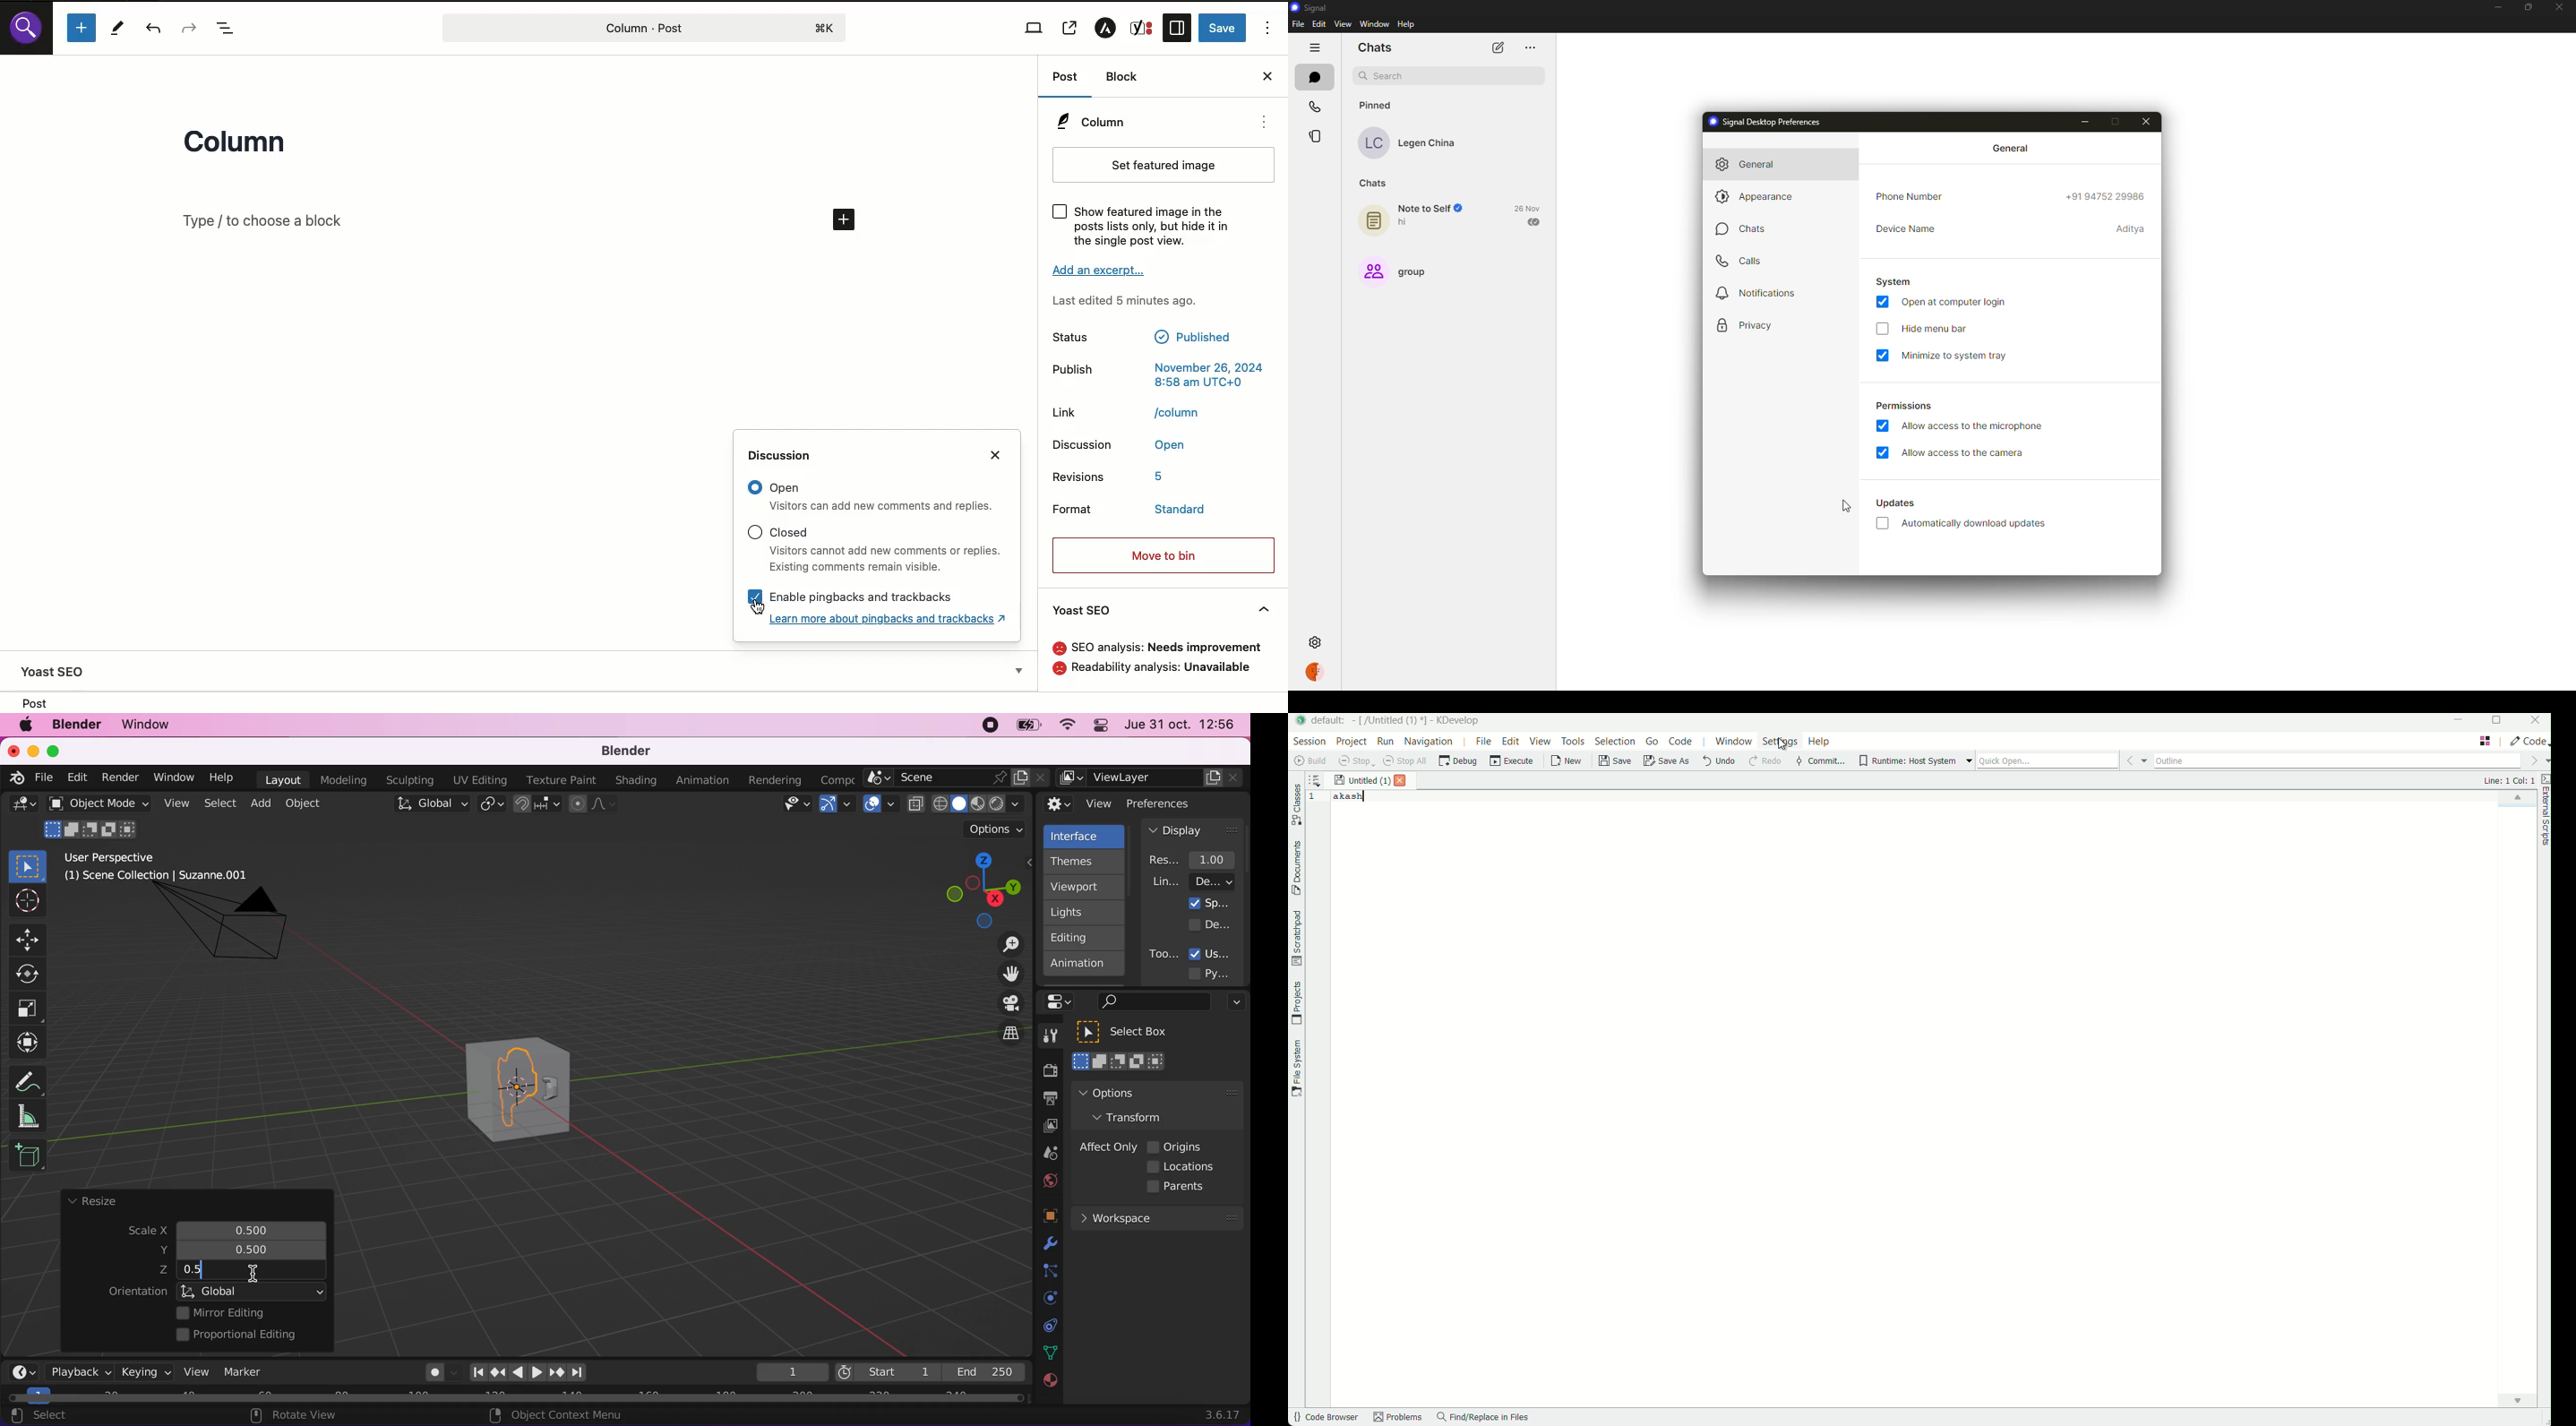 Image resolution: width=2576 pixels, height=1428 pixels. Describe the element at coordinates (1898, 504) in the screenshot. I see `updates` at that location.